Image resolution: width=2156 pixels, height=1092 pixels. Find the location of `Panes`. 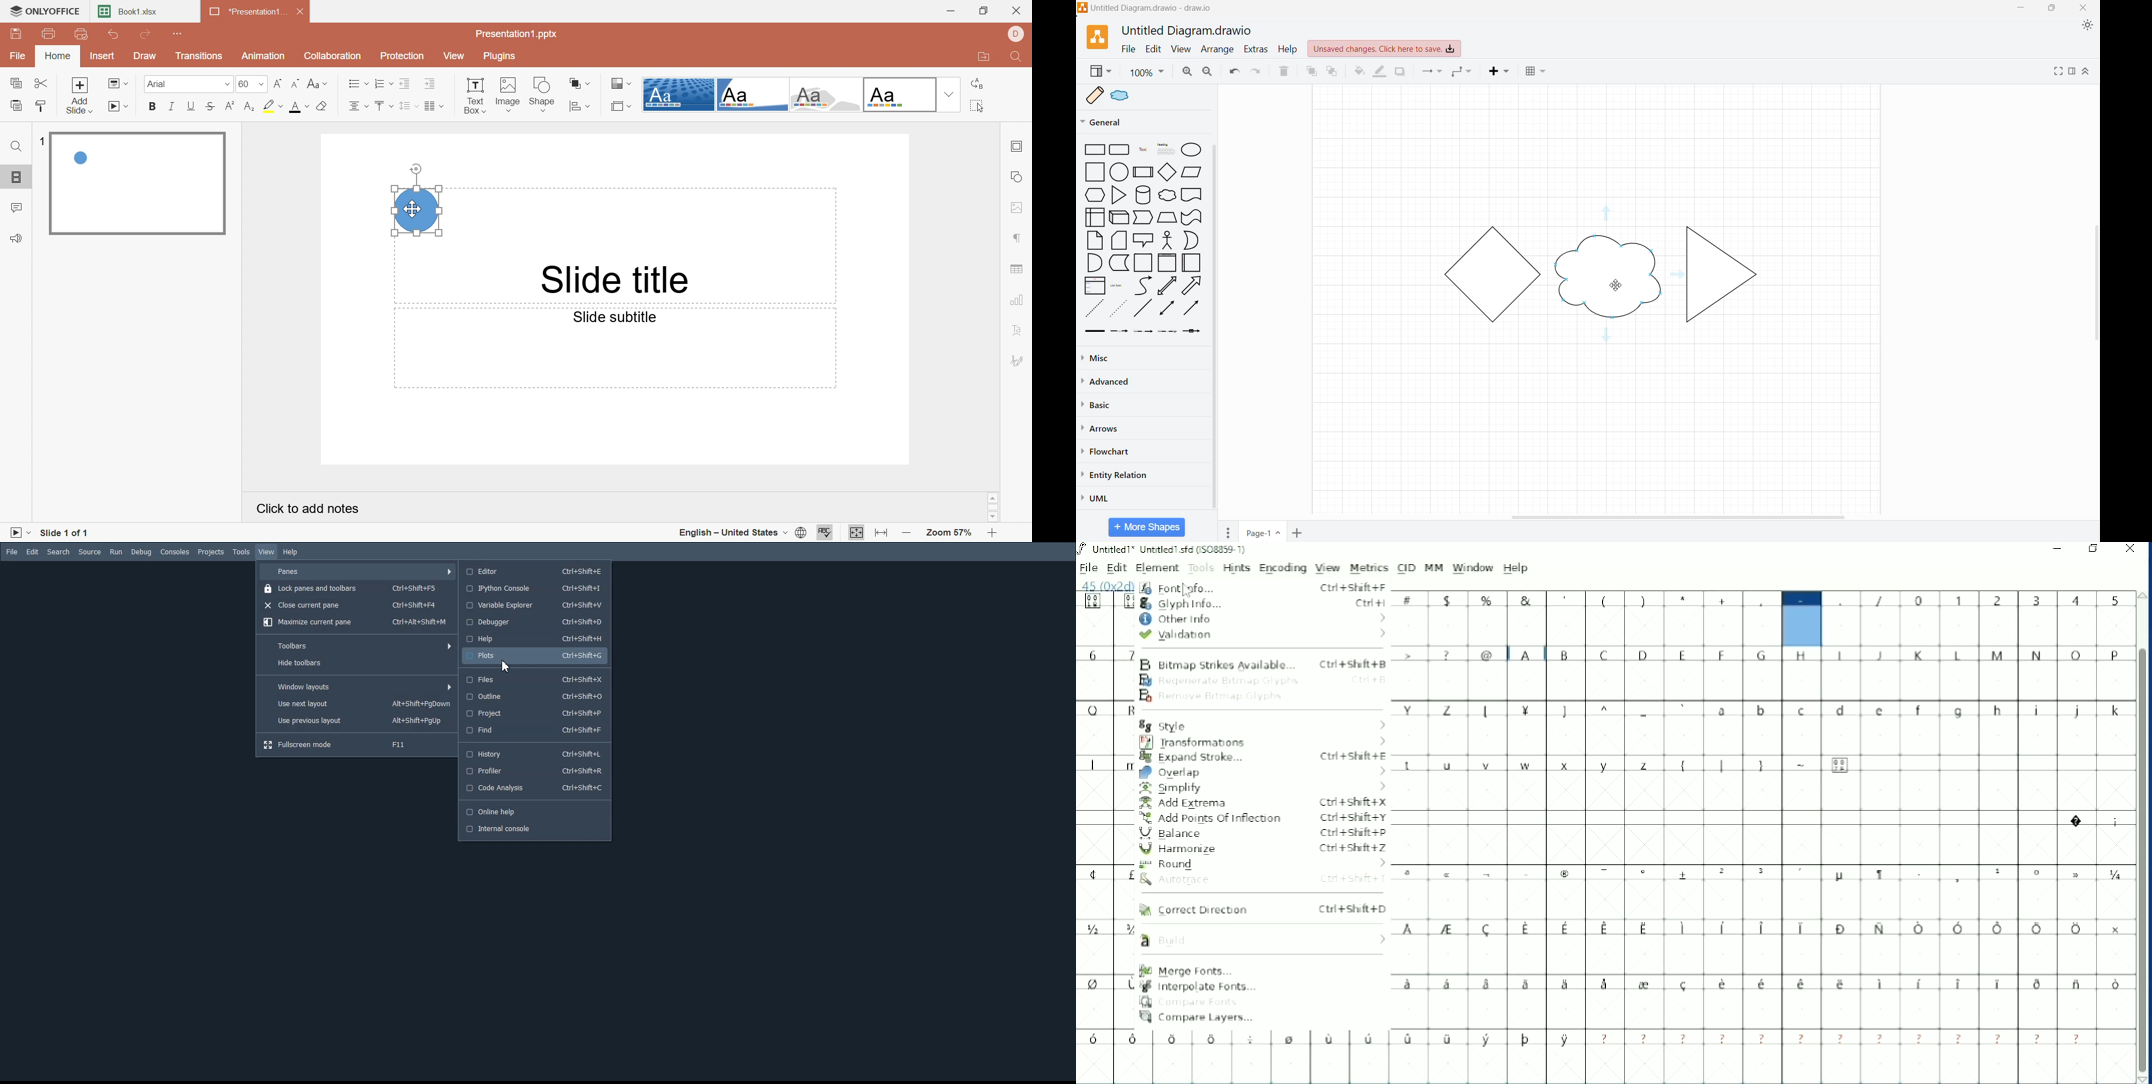

Panes is located at coordinates (356, 572).